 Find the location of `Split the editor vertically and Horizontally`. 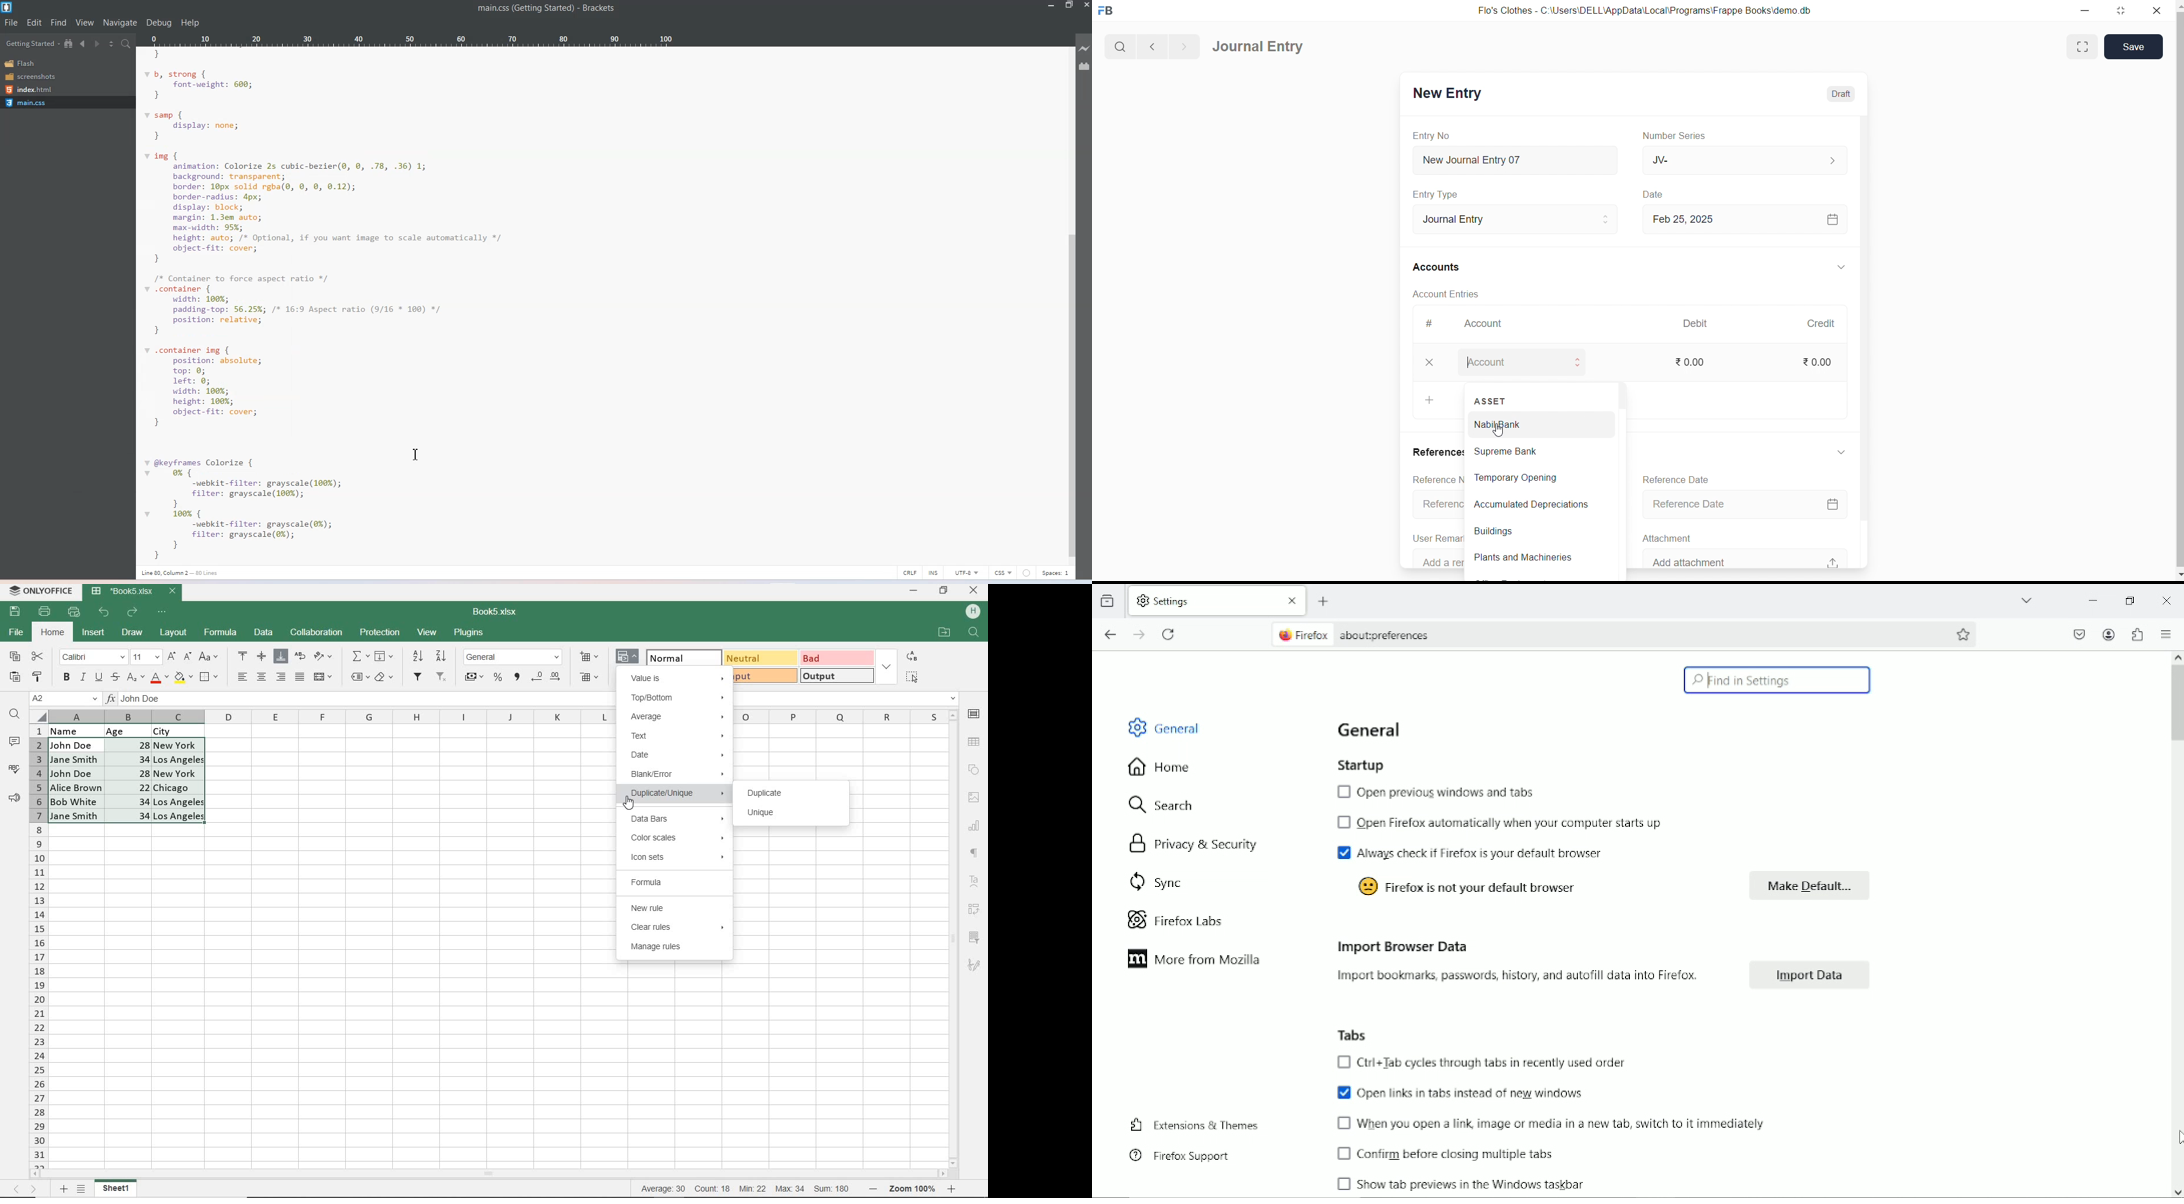

Split the editor vertically and Horizontally is located at coordinates (113, 44).